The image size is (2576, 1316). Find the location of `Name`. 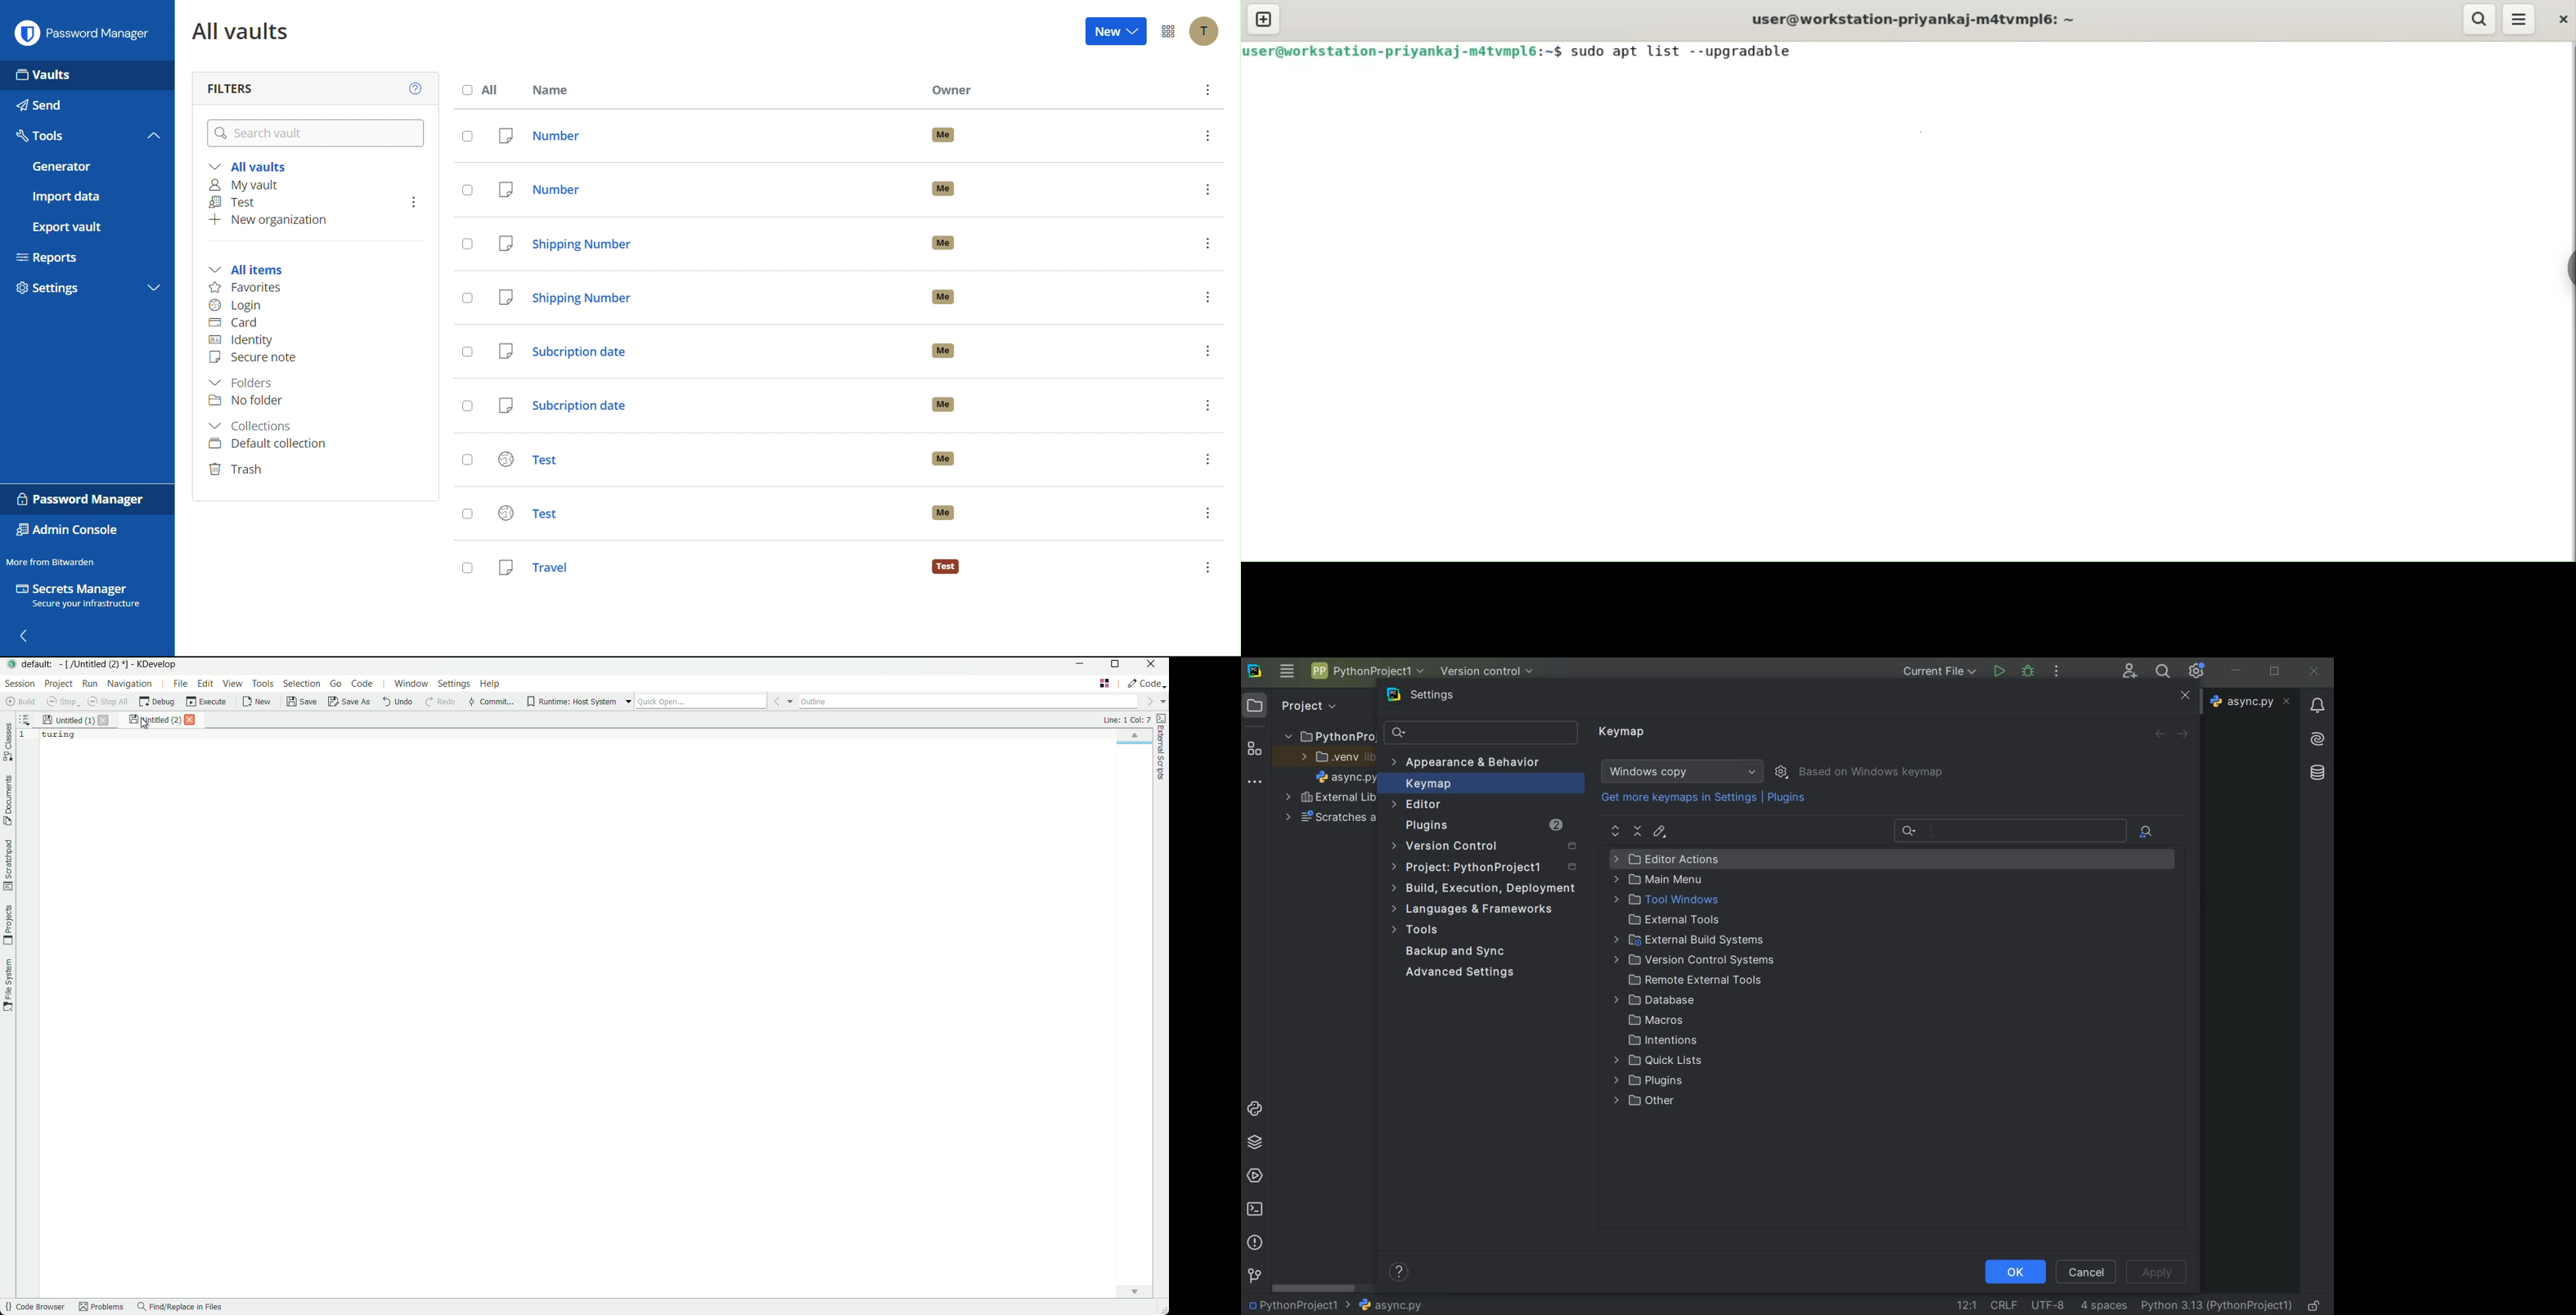

Name is located at coordinates (553, 89).